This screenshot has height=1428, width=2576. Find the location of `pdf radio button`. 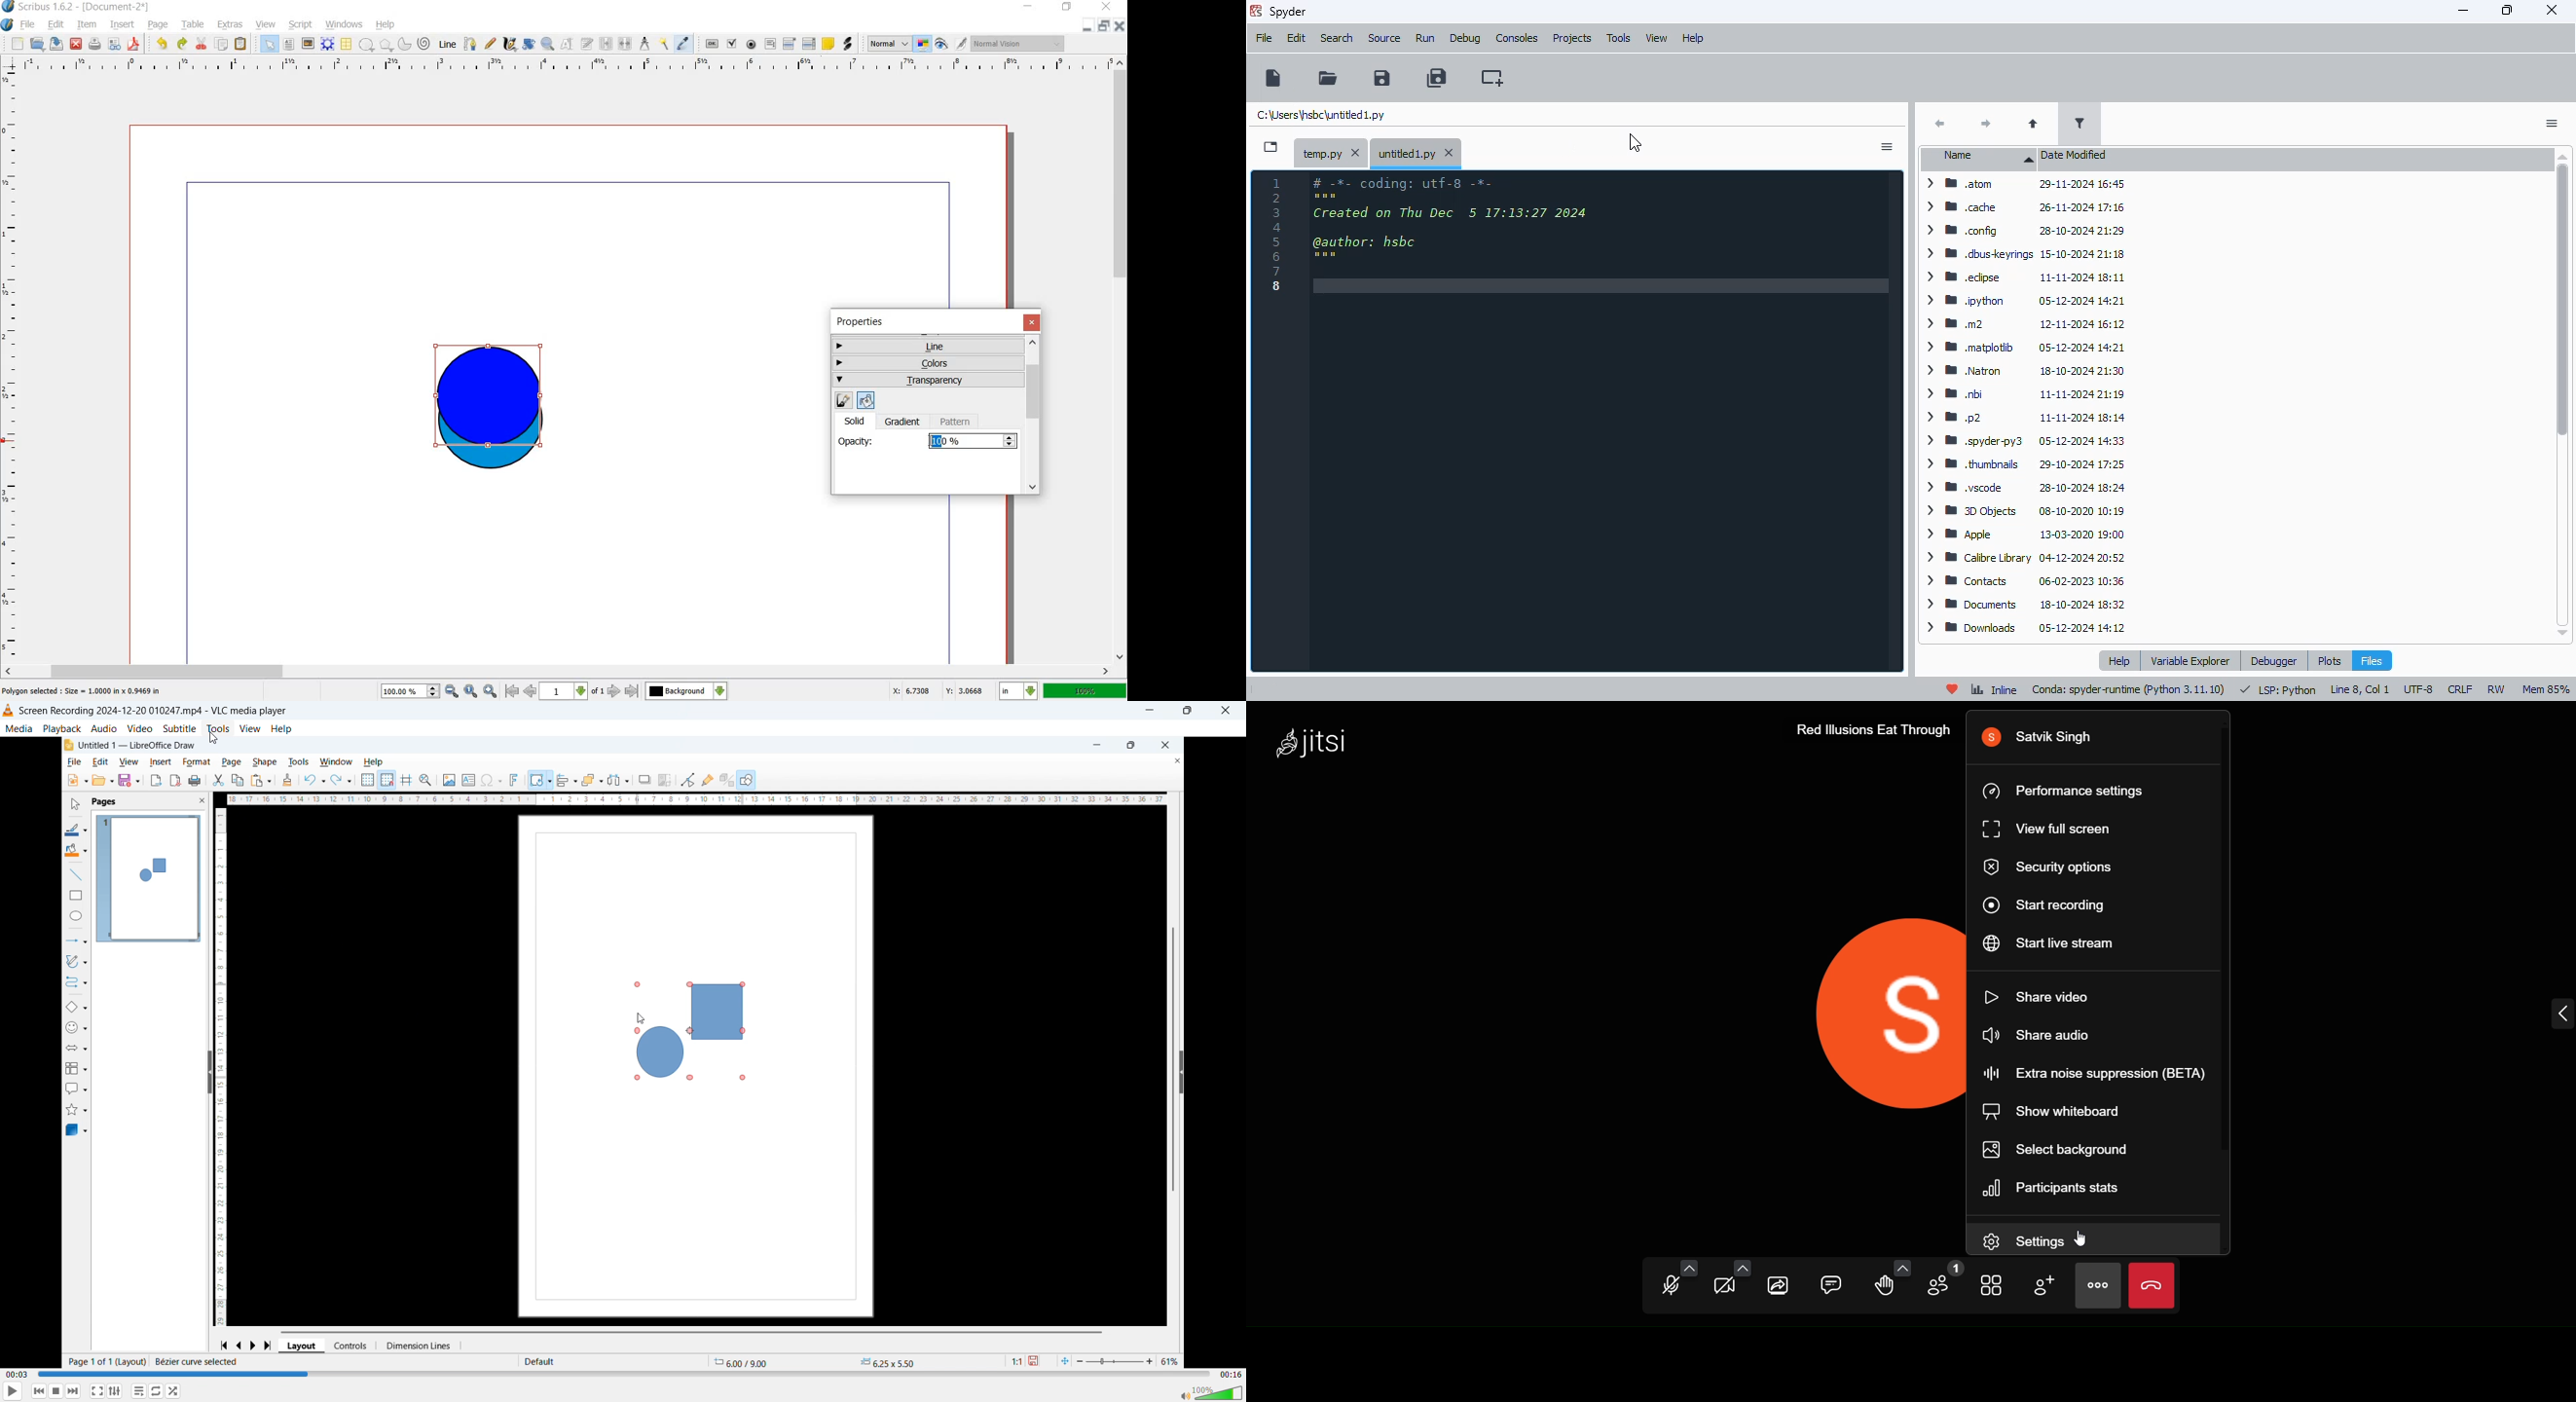

pdf radio button is located at coordinates (751, 44).